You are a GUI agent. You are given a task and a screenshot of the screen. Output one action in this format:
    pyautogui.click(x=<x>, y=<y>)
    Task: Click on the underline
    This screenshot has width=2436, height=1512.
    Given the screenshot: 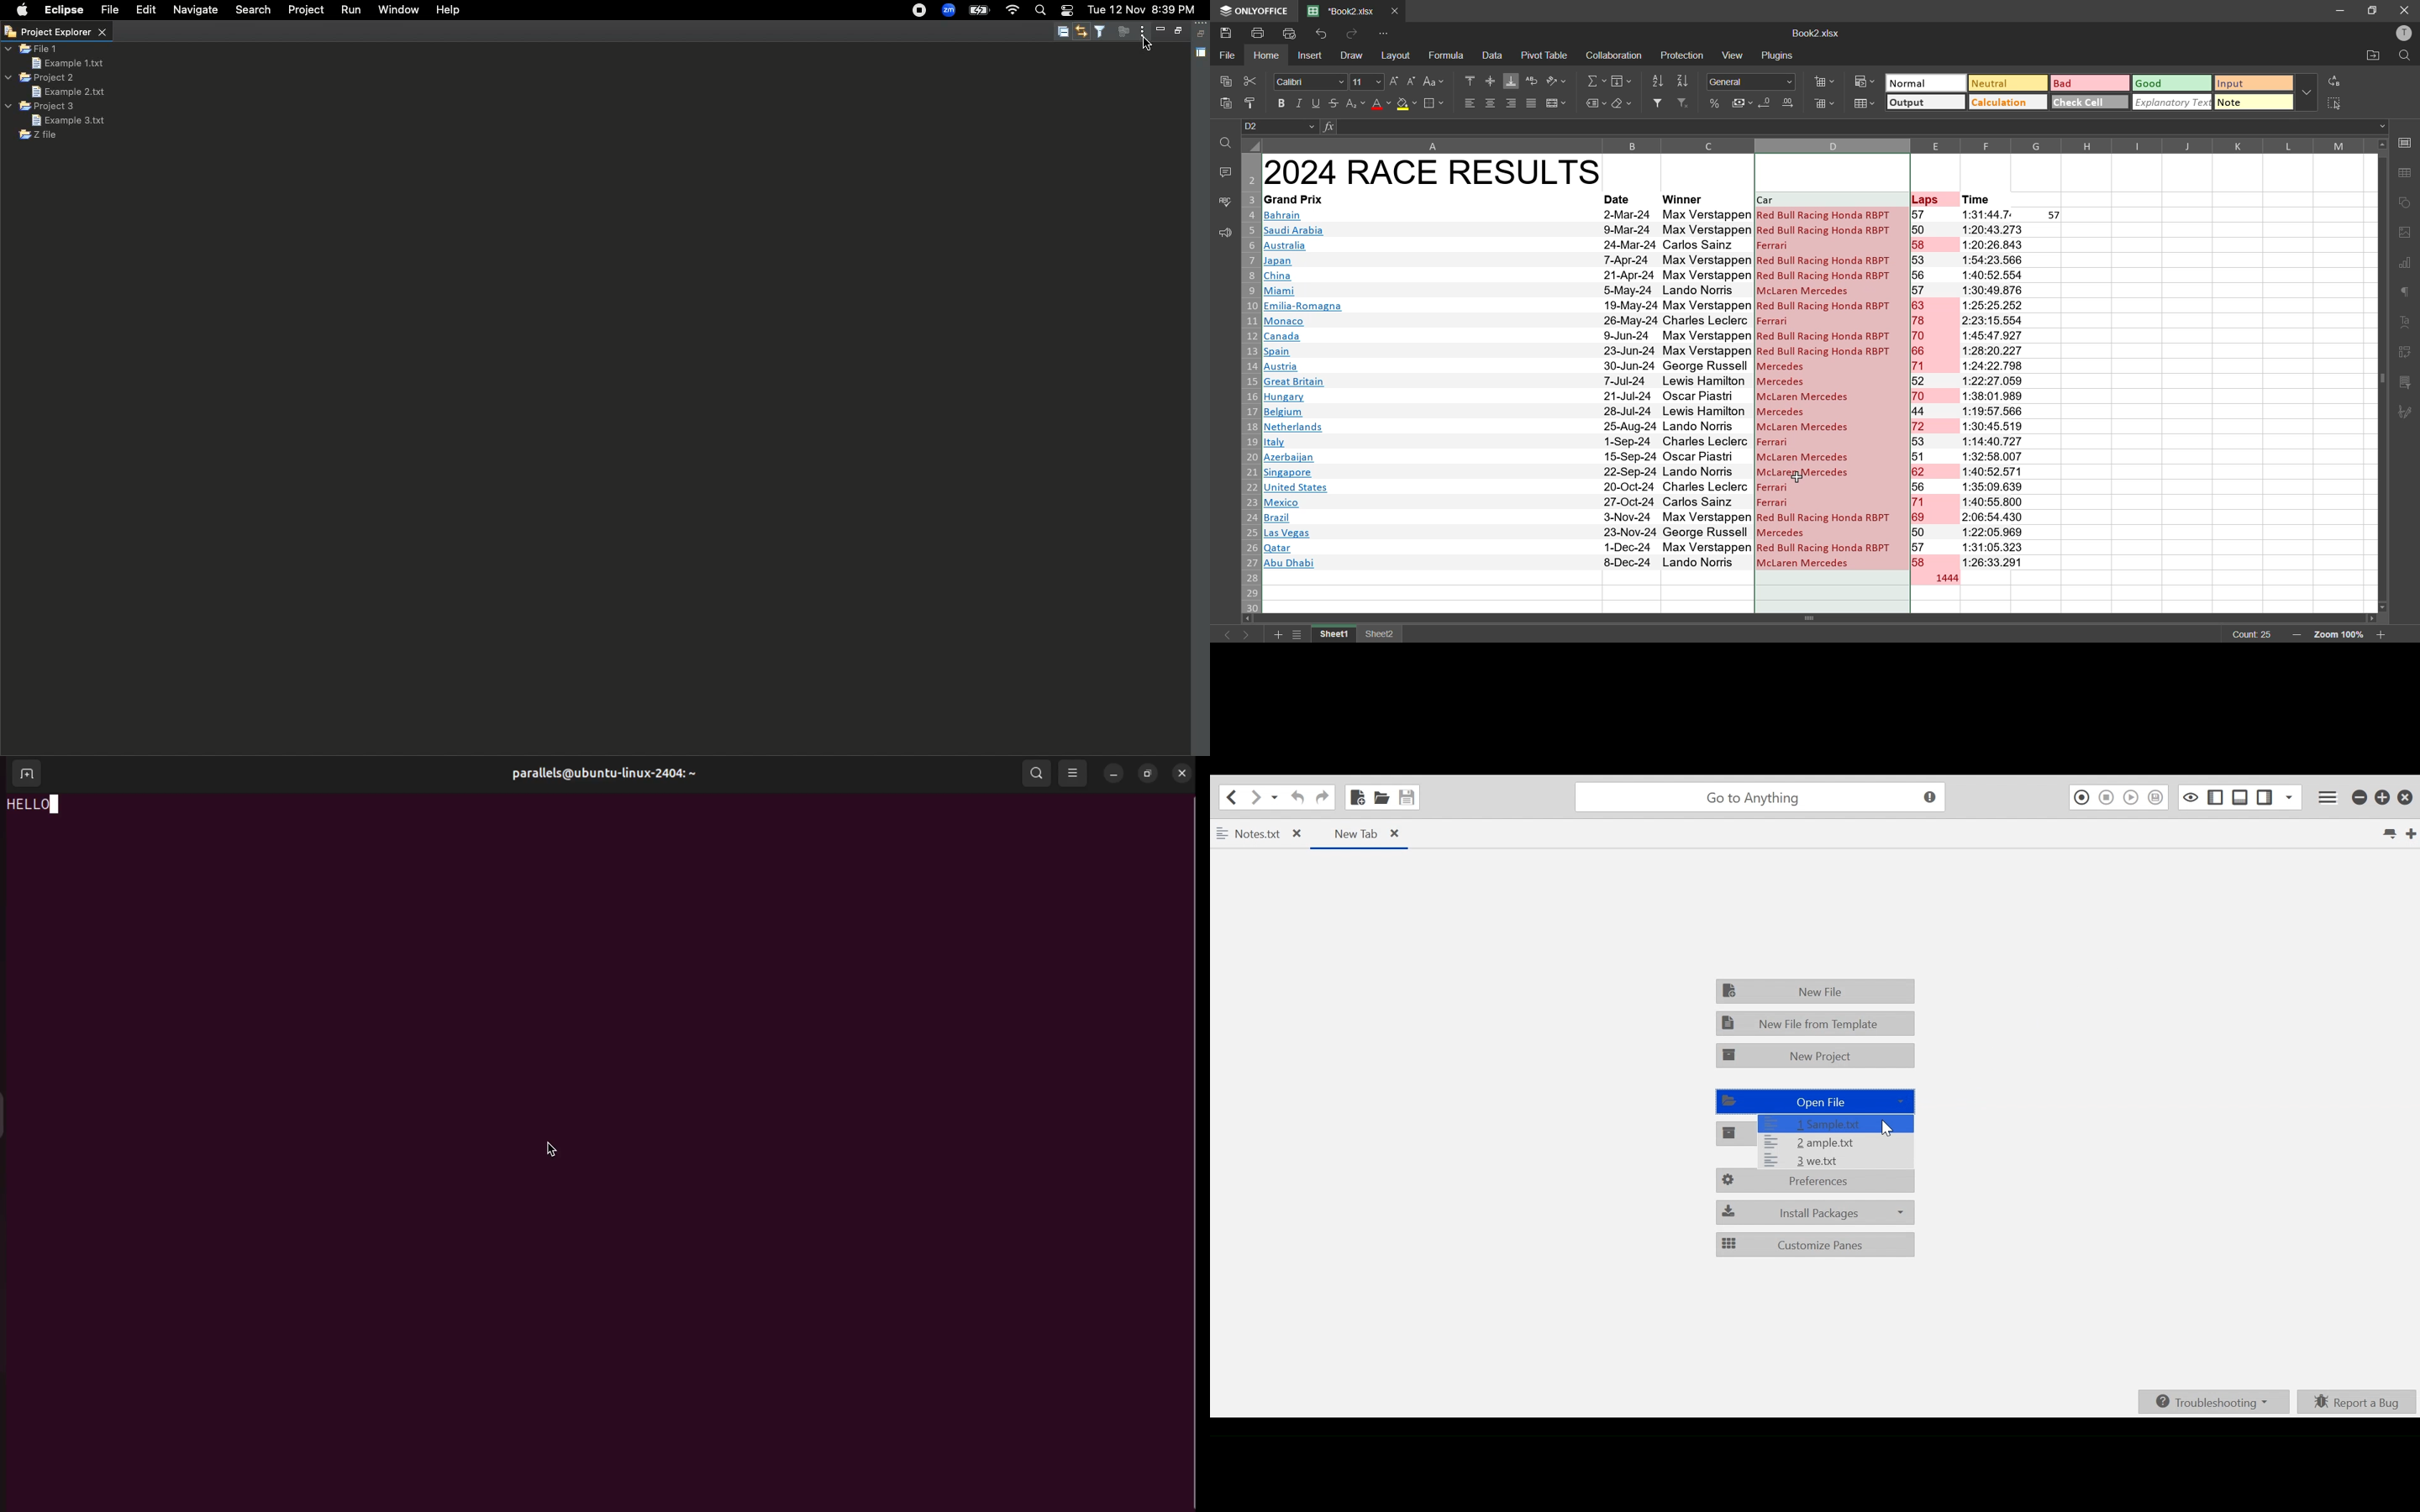 What is the action you would take?
    pyautogui.click(x=1317, y=102)
    